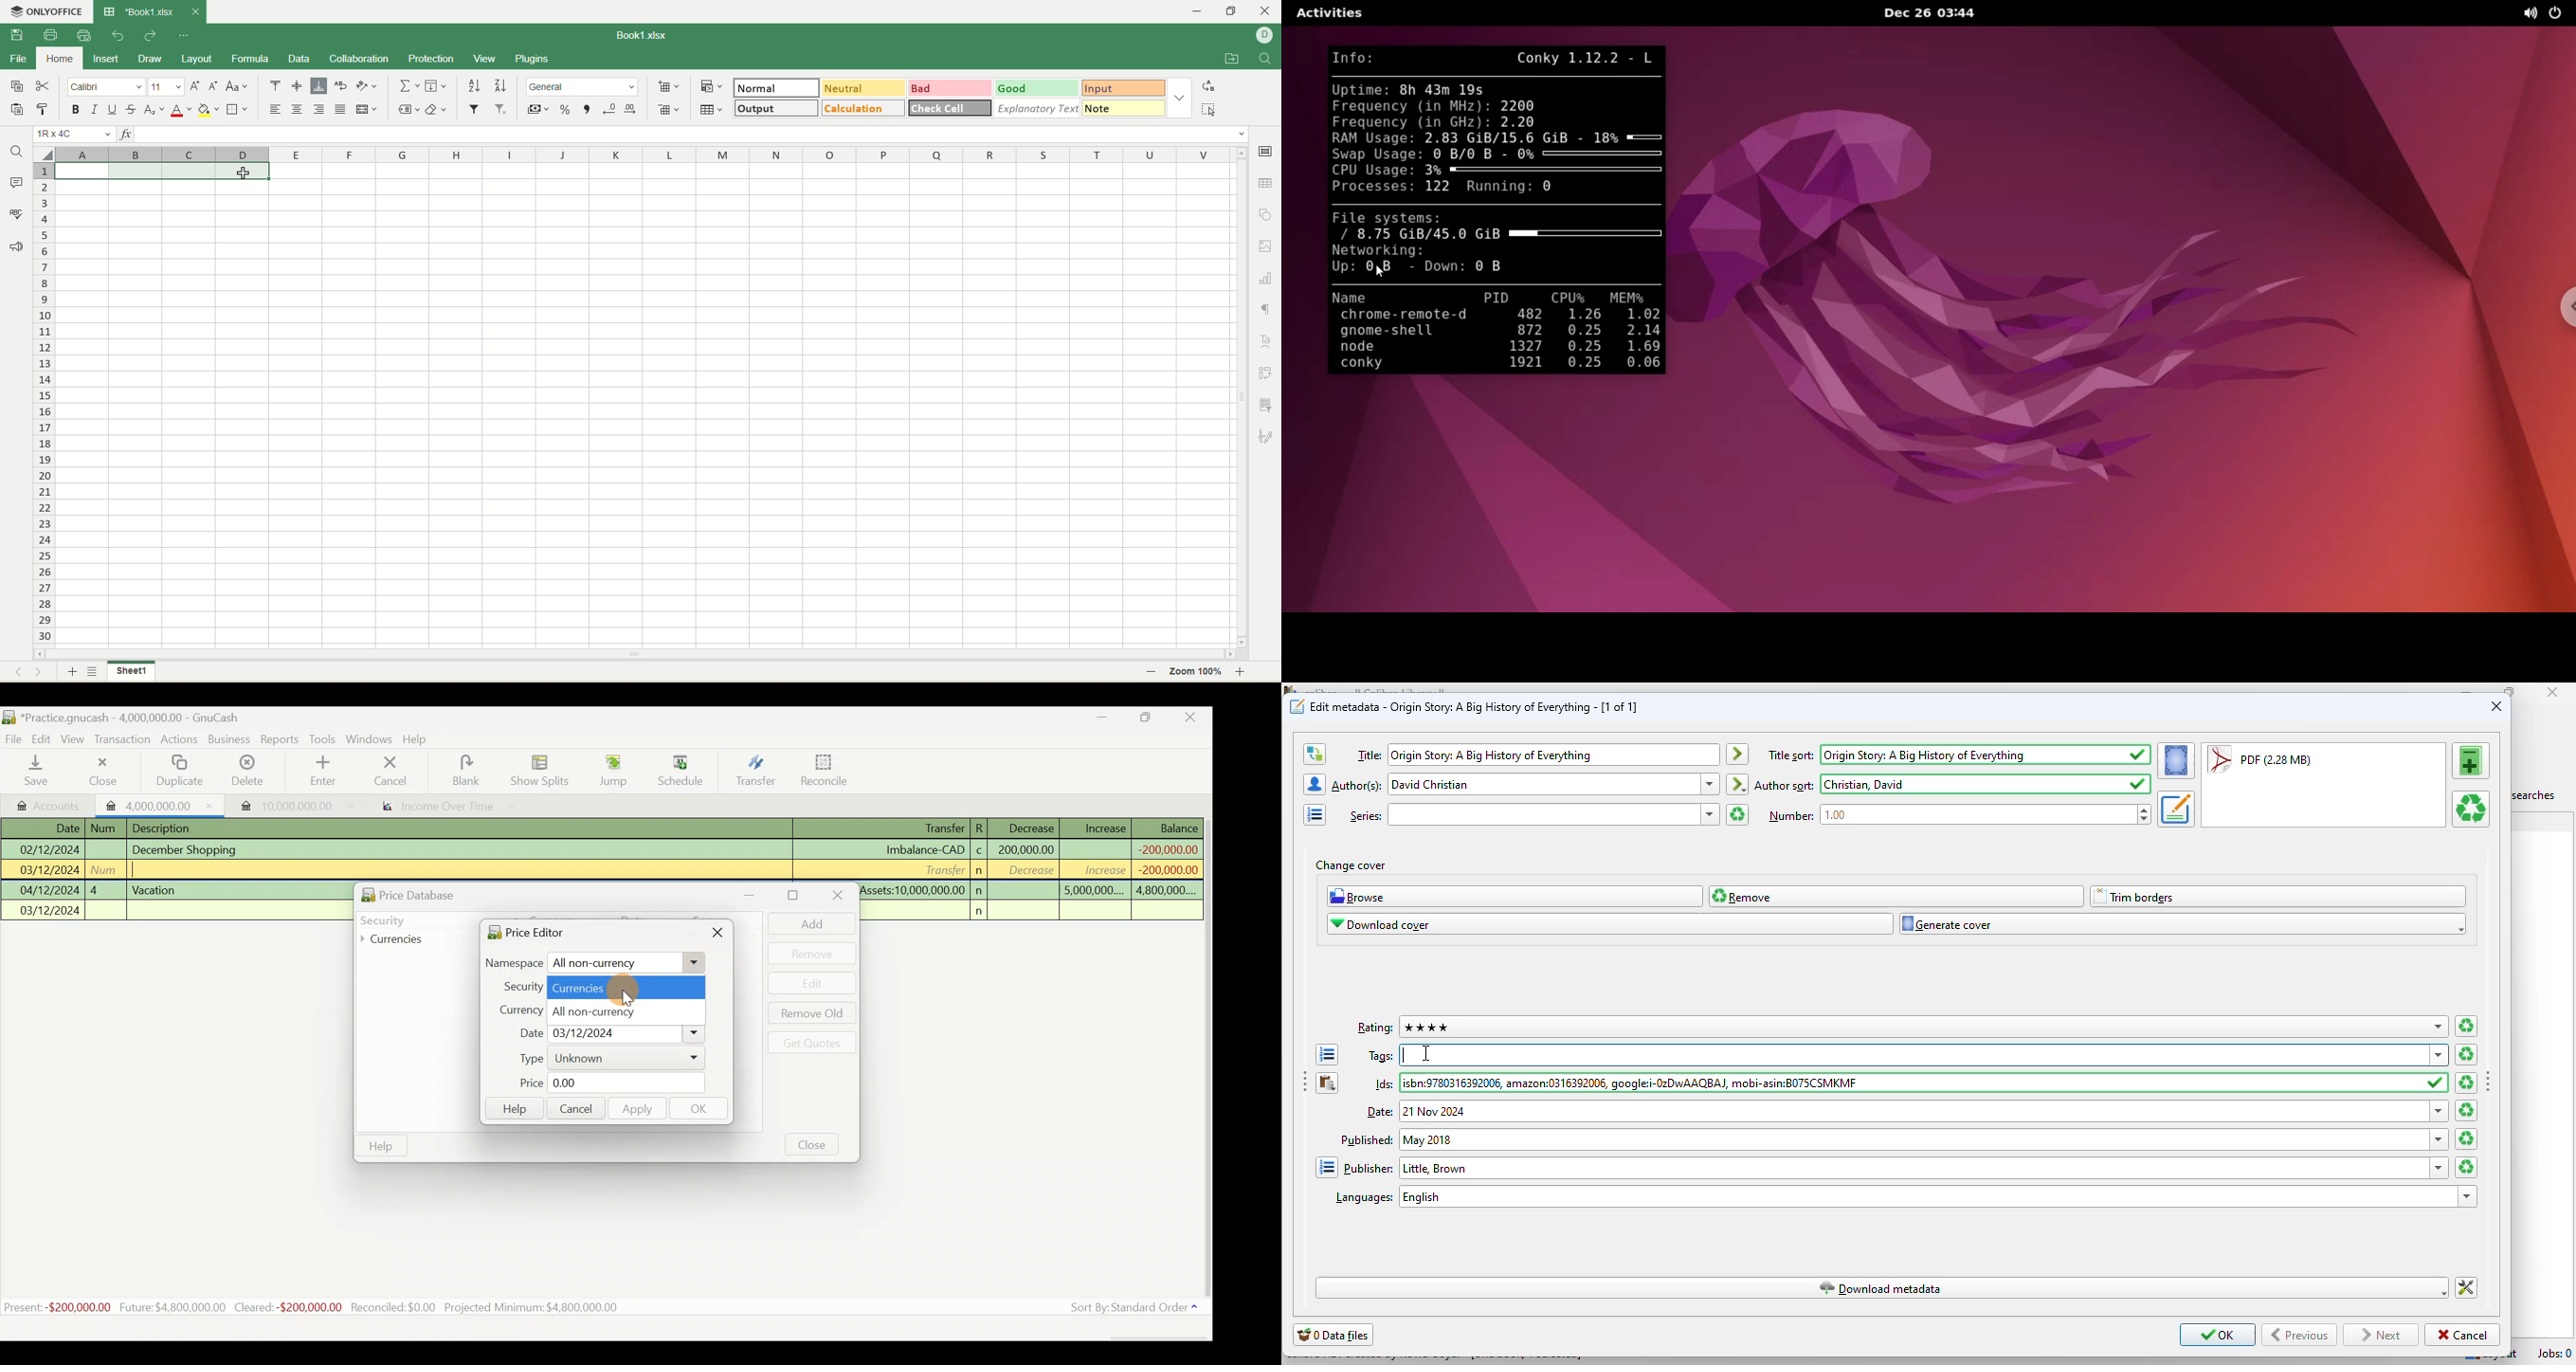 The width and height of the screenshot is (2576, 1372). What do you see at coordinates (327, 772) in the screenshot?
I see `enter` at bounding box center [327, 772].